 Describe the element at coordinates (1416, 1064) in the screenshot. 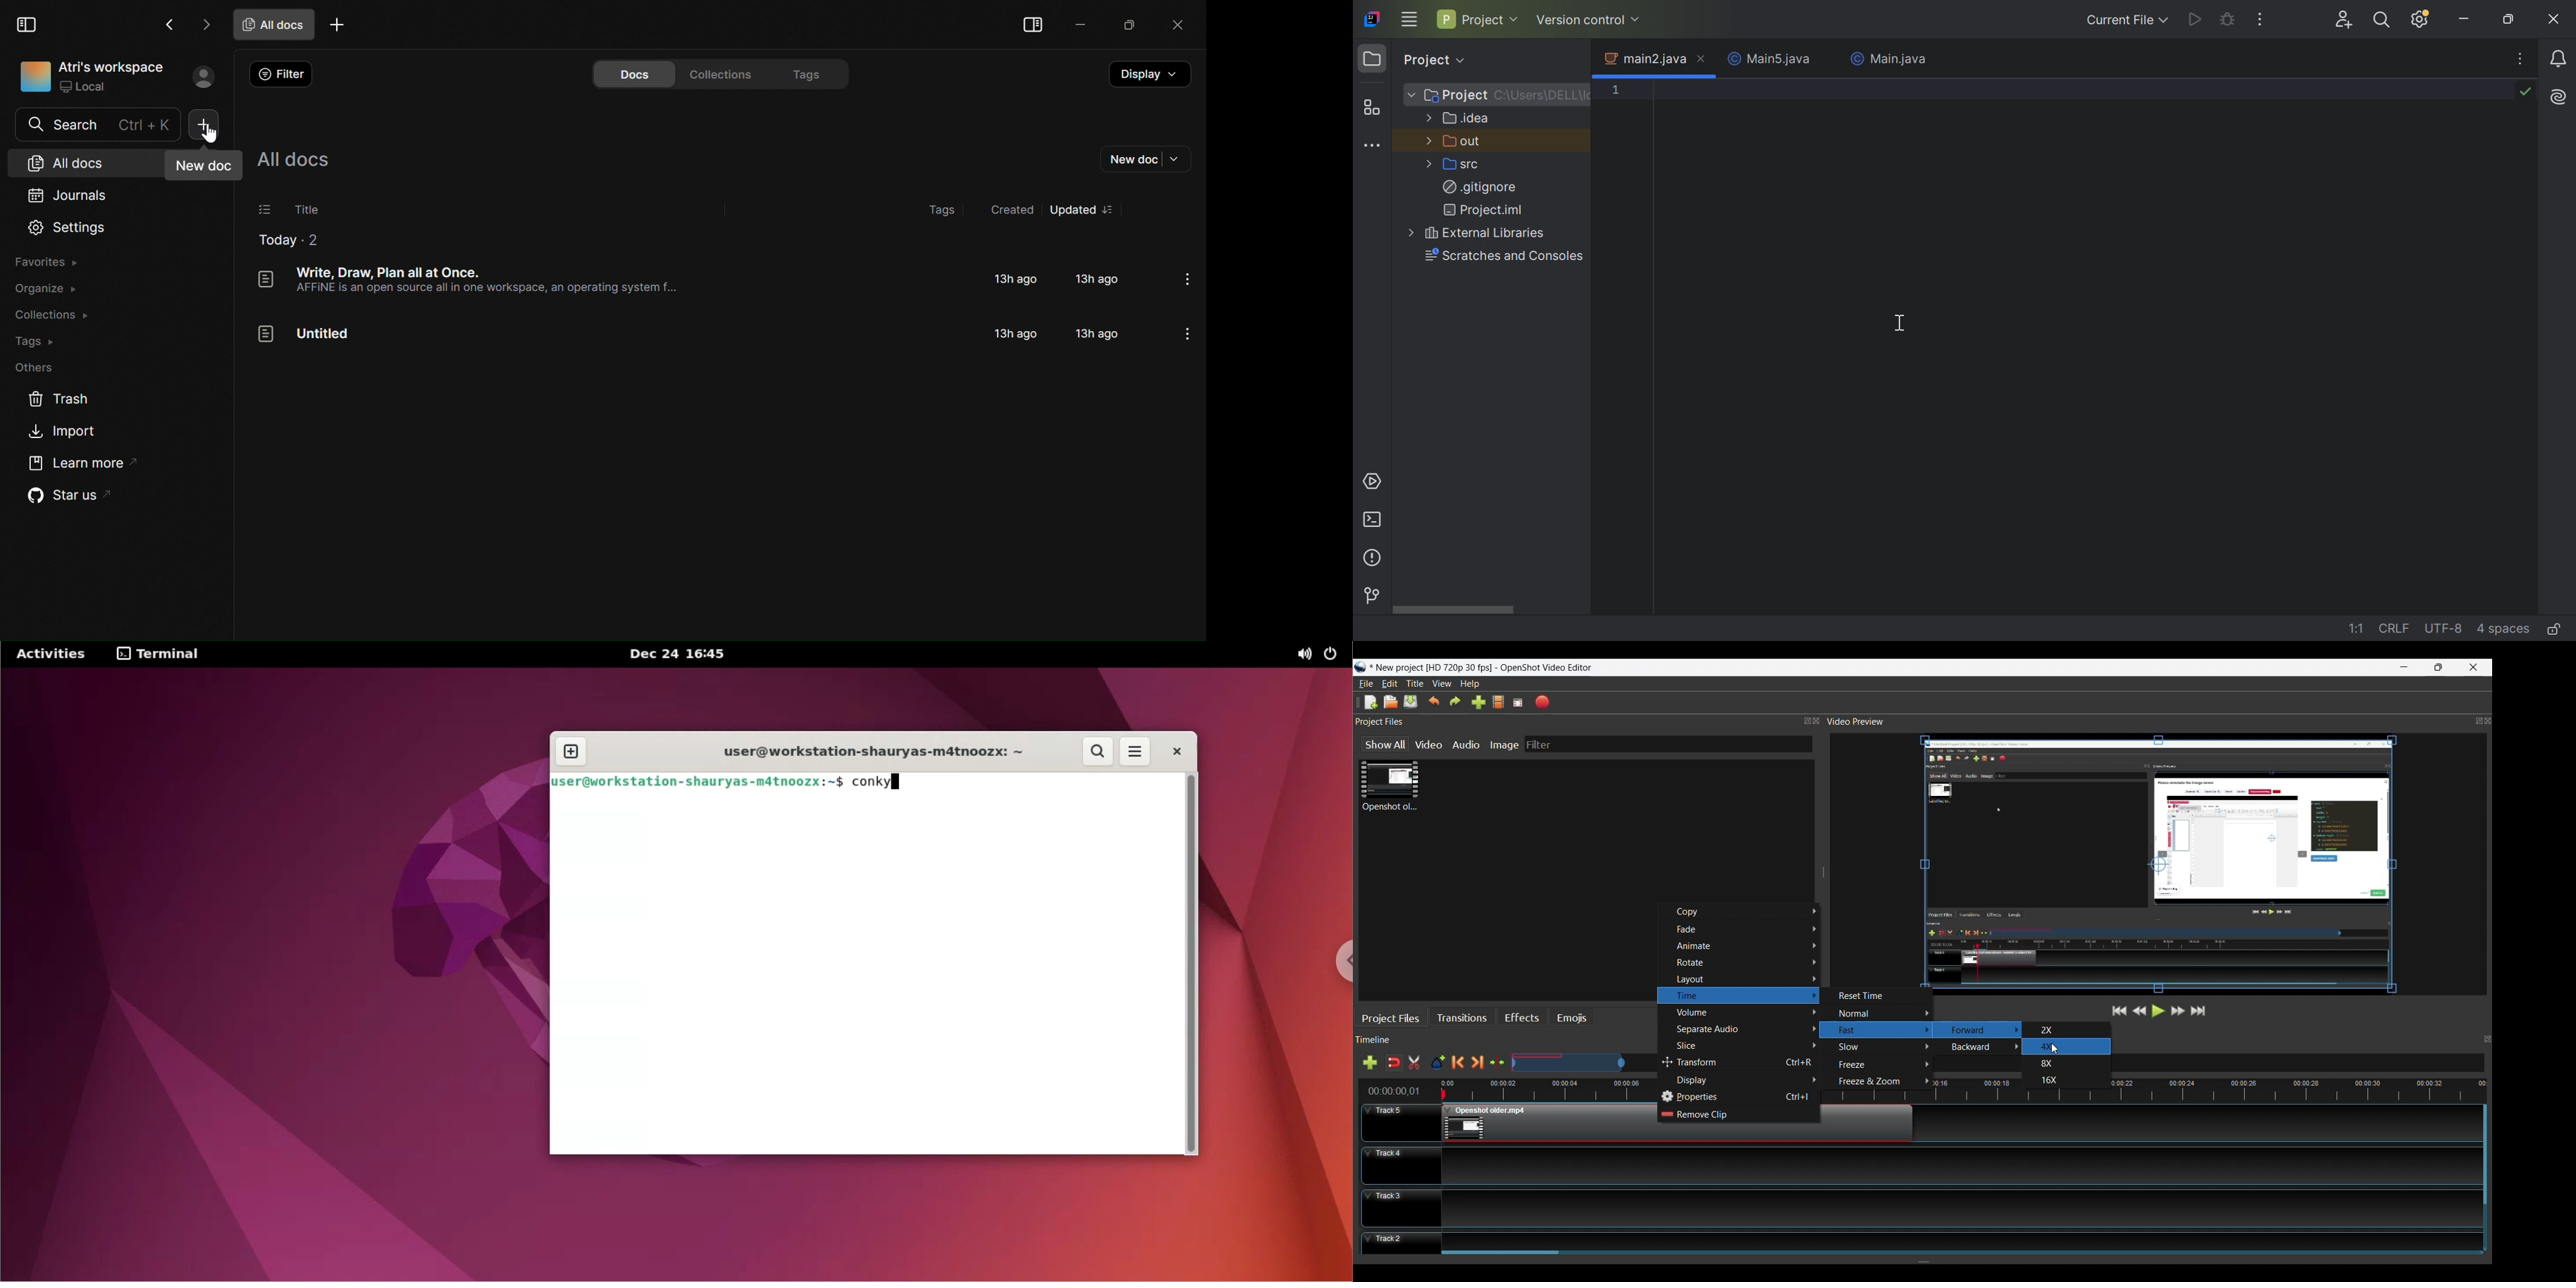

I see `Razor` at that location.